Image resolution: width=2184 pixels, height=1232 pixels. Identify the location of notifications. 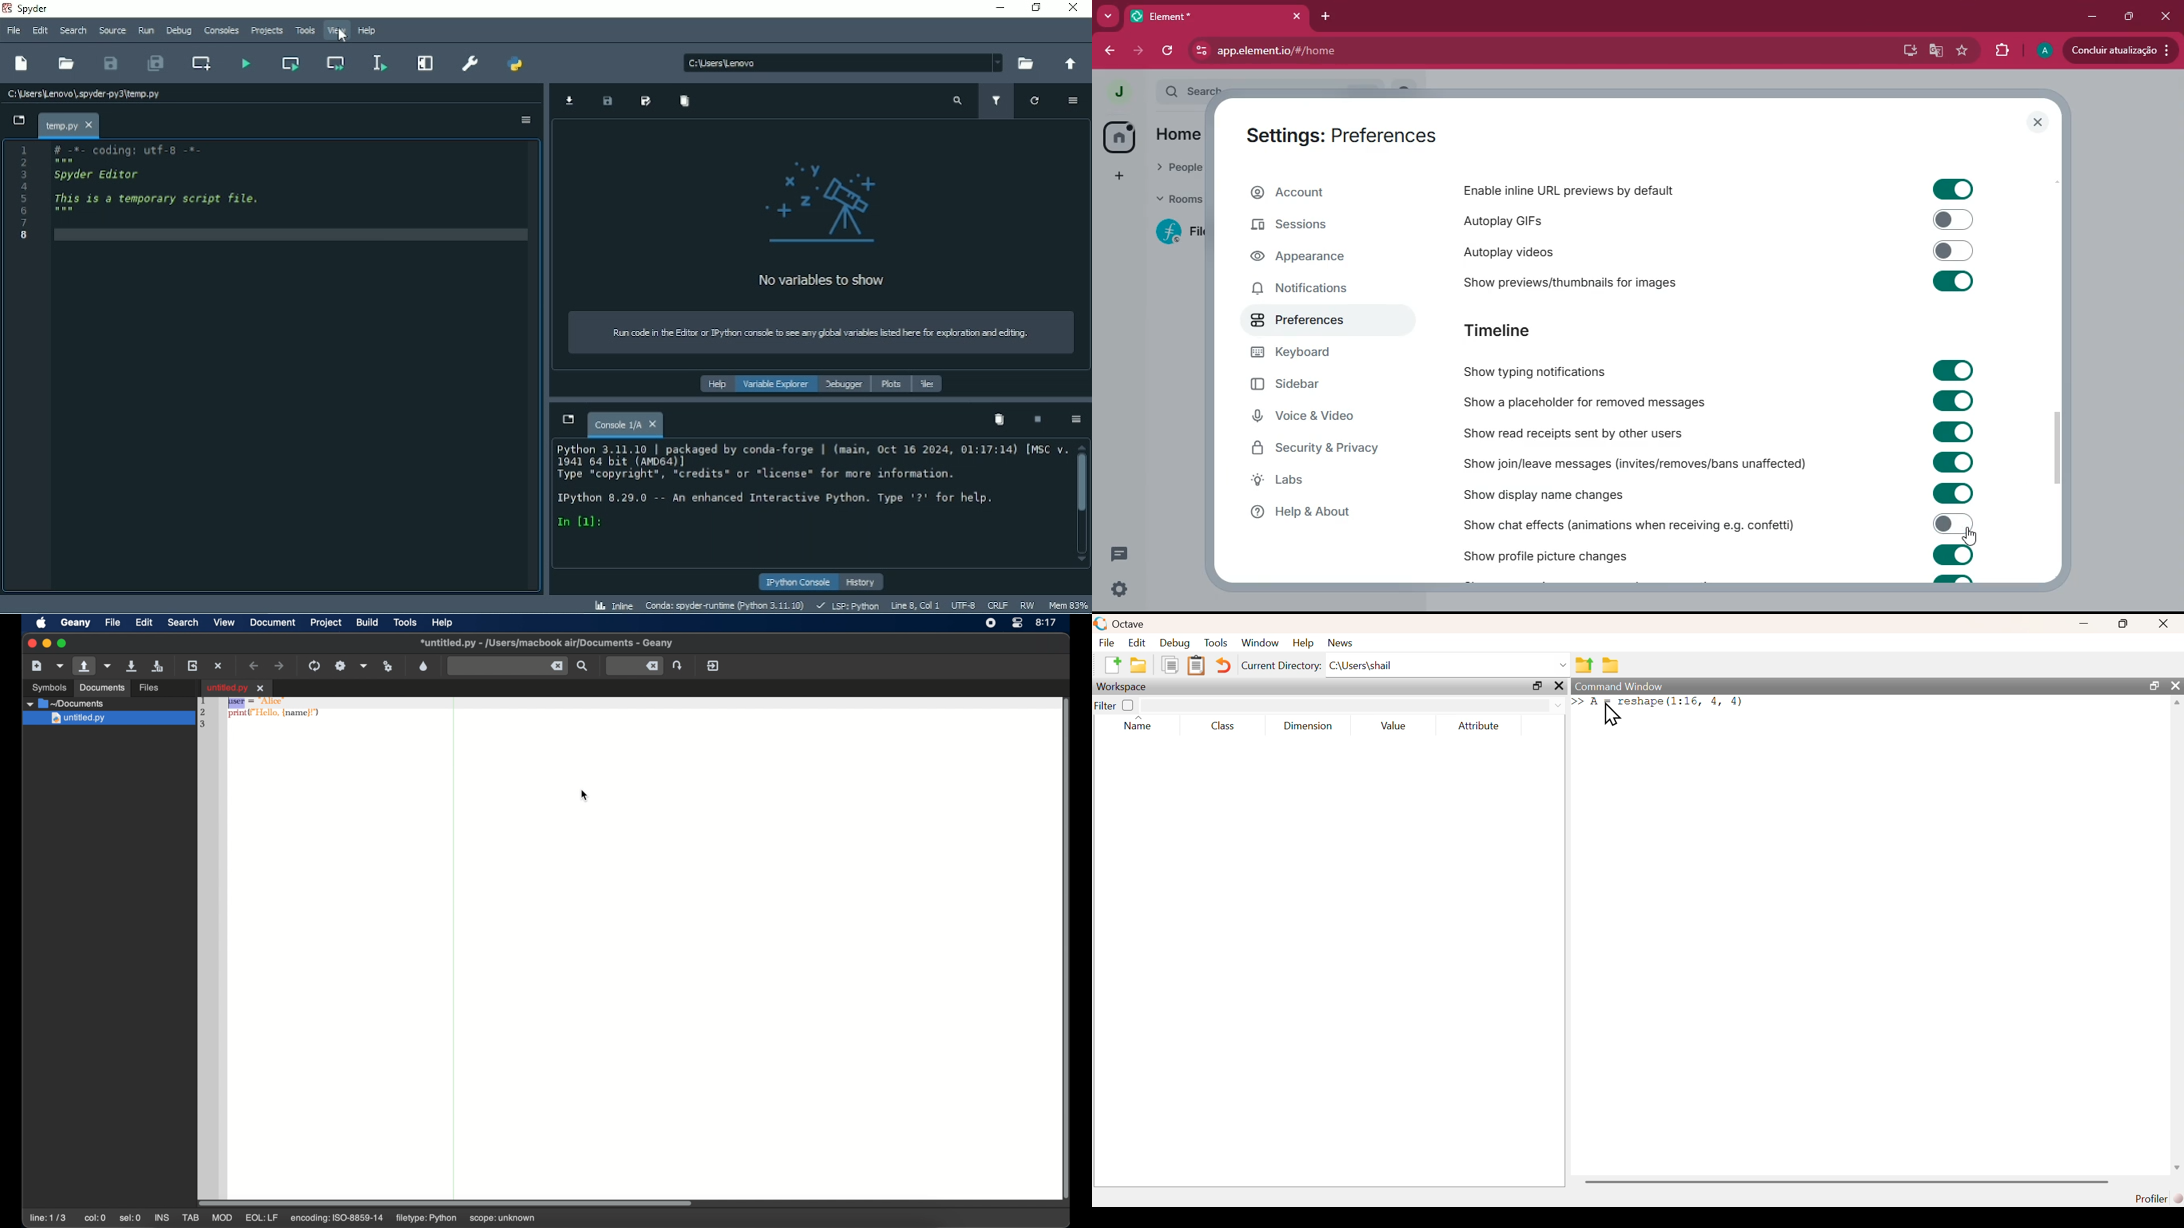
(1314, 288).